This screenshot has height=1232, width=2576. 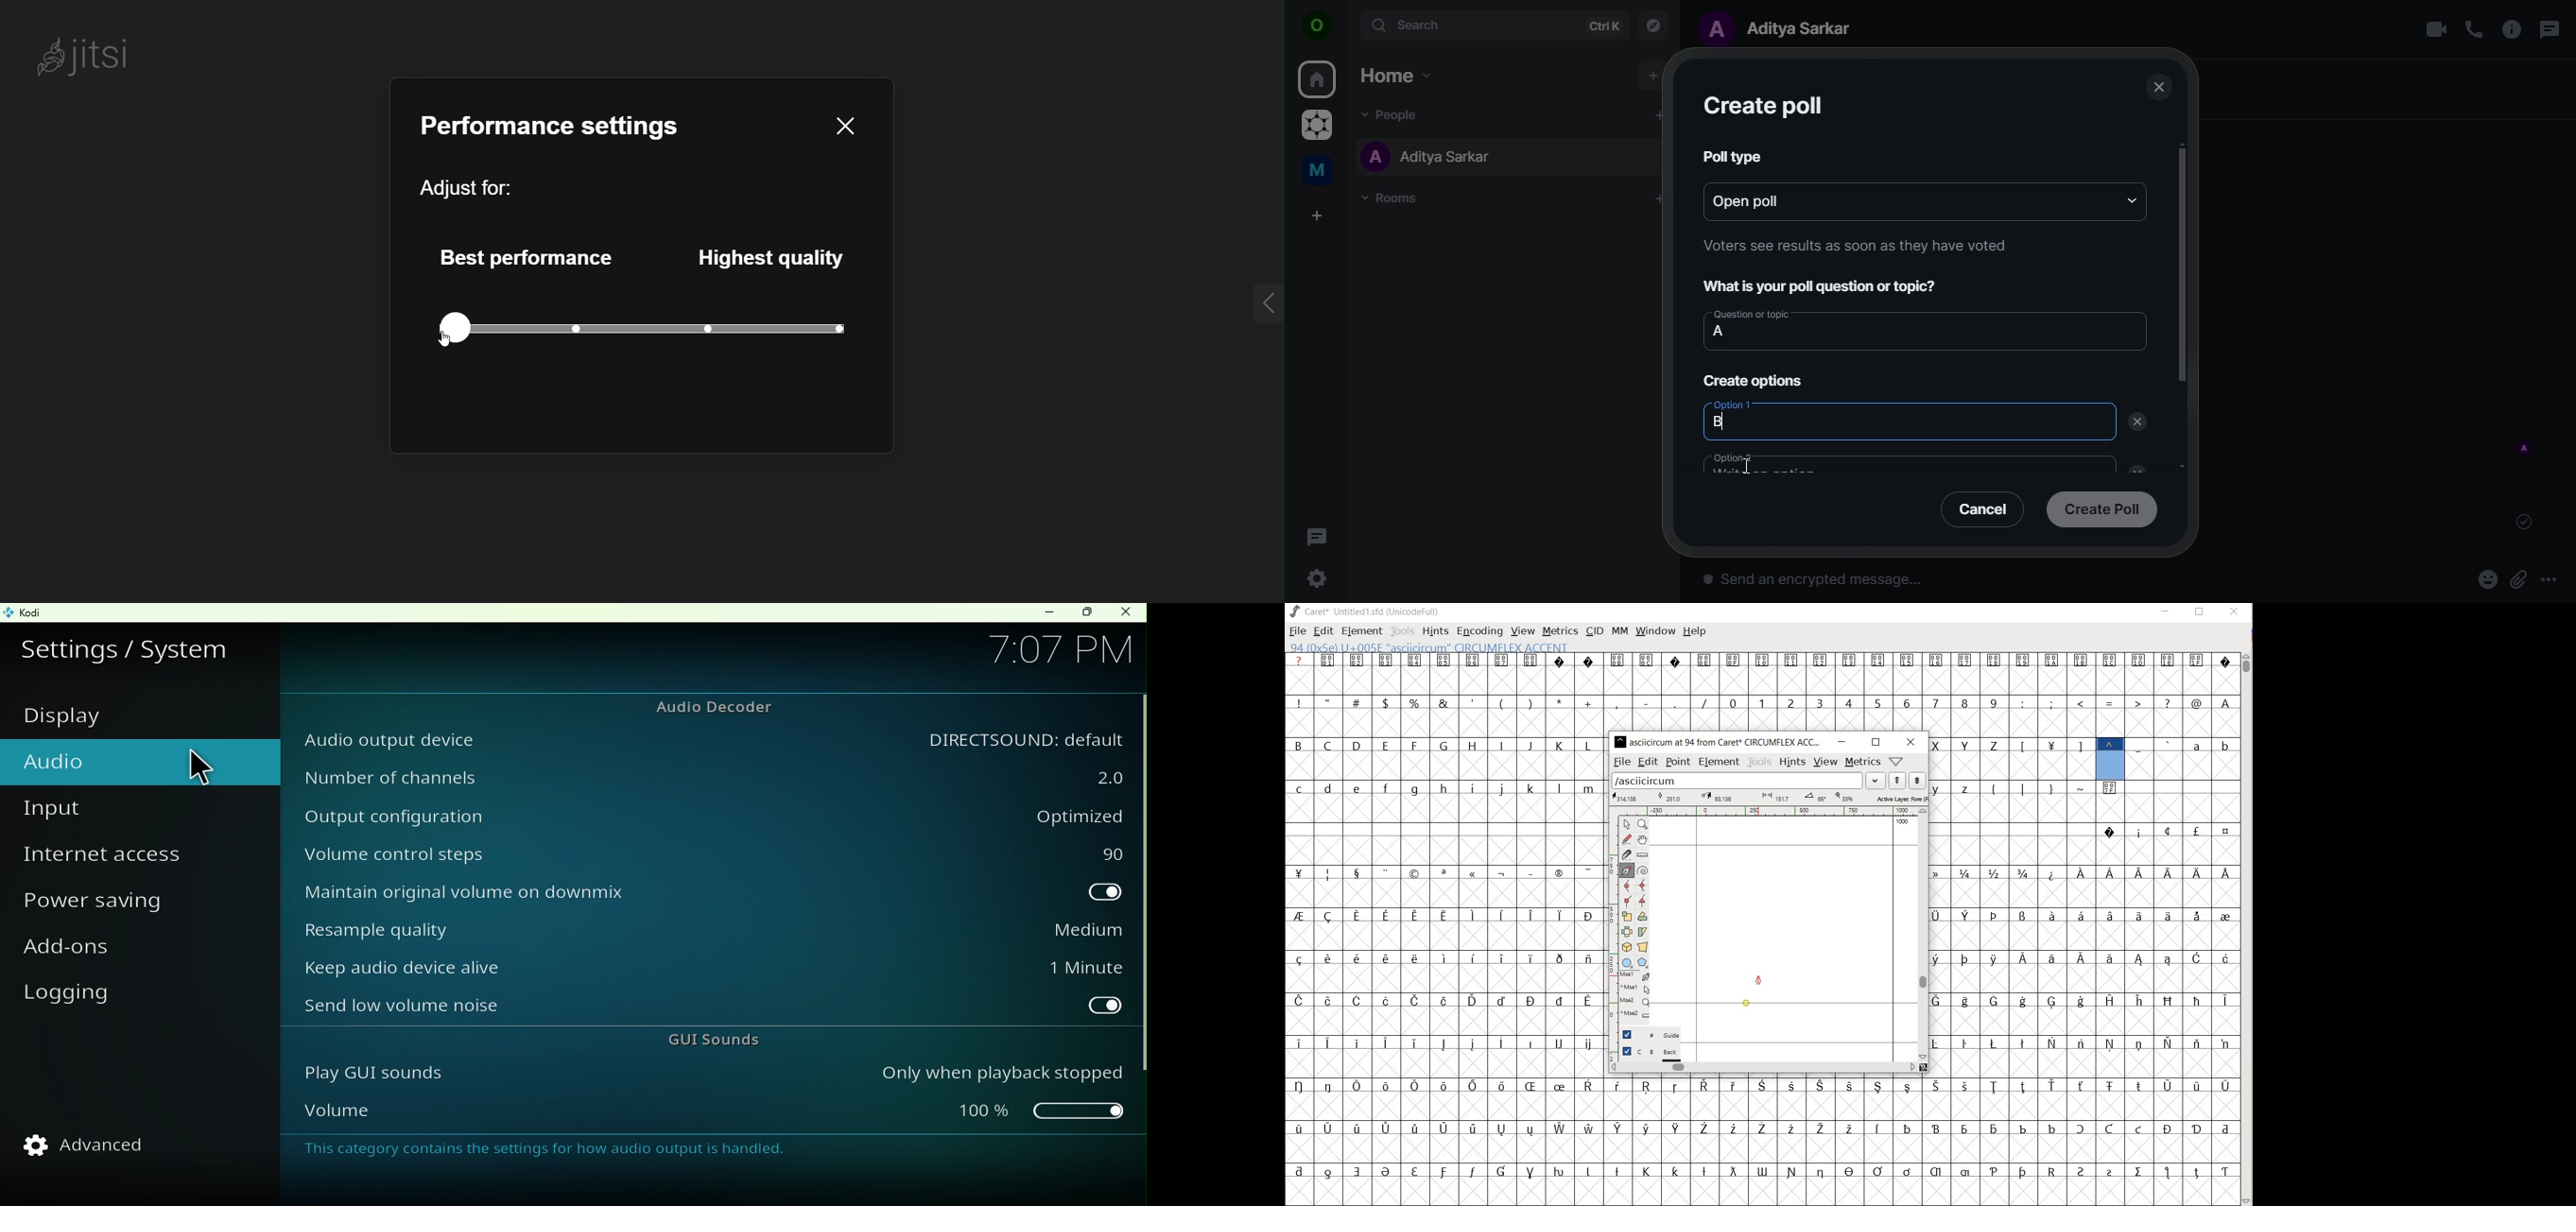 I want to click on perform a perspective transformation on the selection, so click(x=1644, y=946).